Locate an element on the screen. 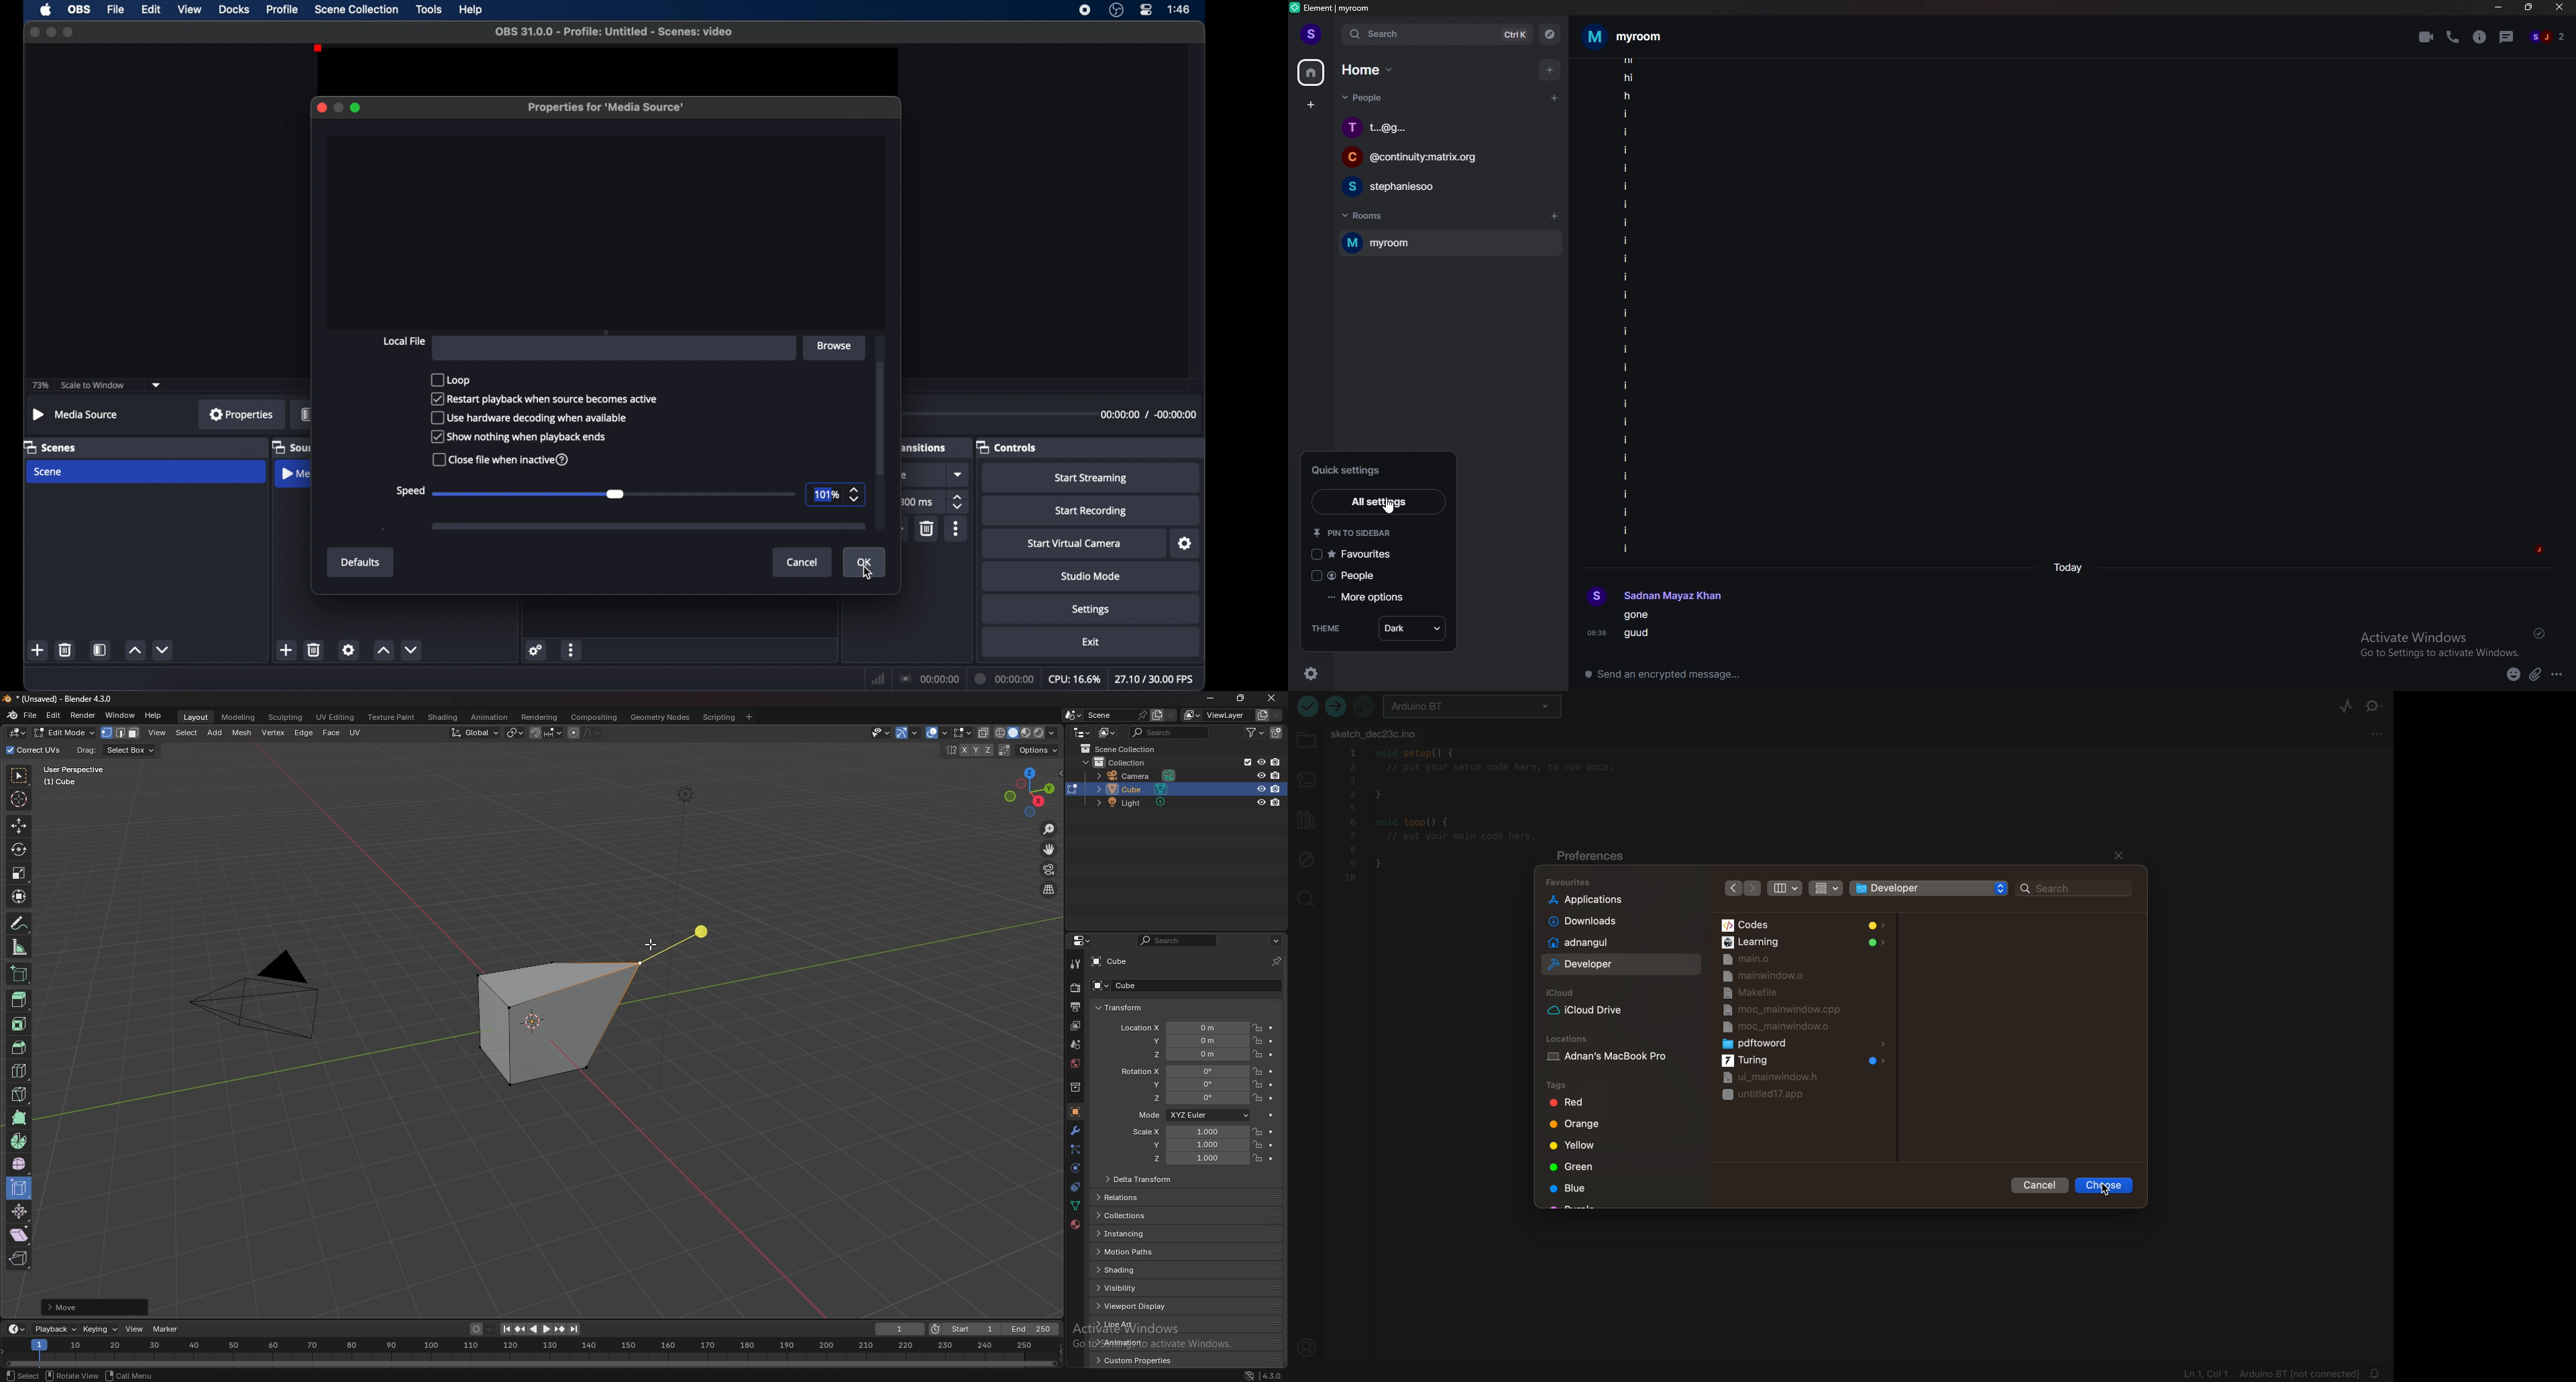  edit is located at coordinates (54, 716).